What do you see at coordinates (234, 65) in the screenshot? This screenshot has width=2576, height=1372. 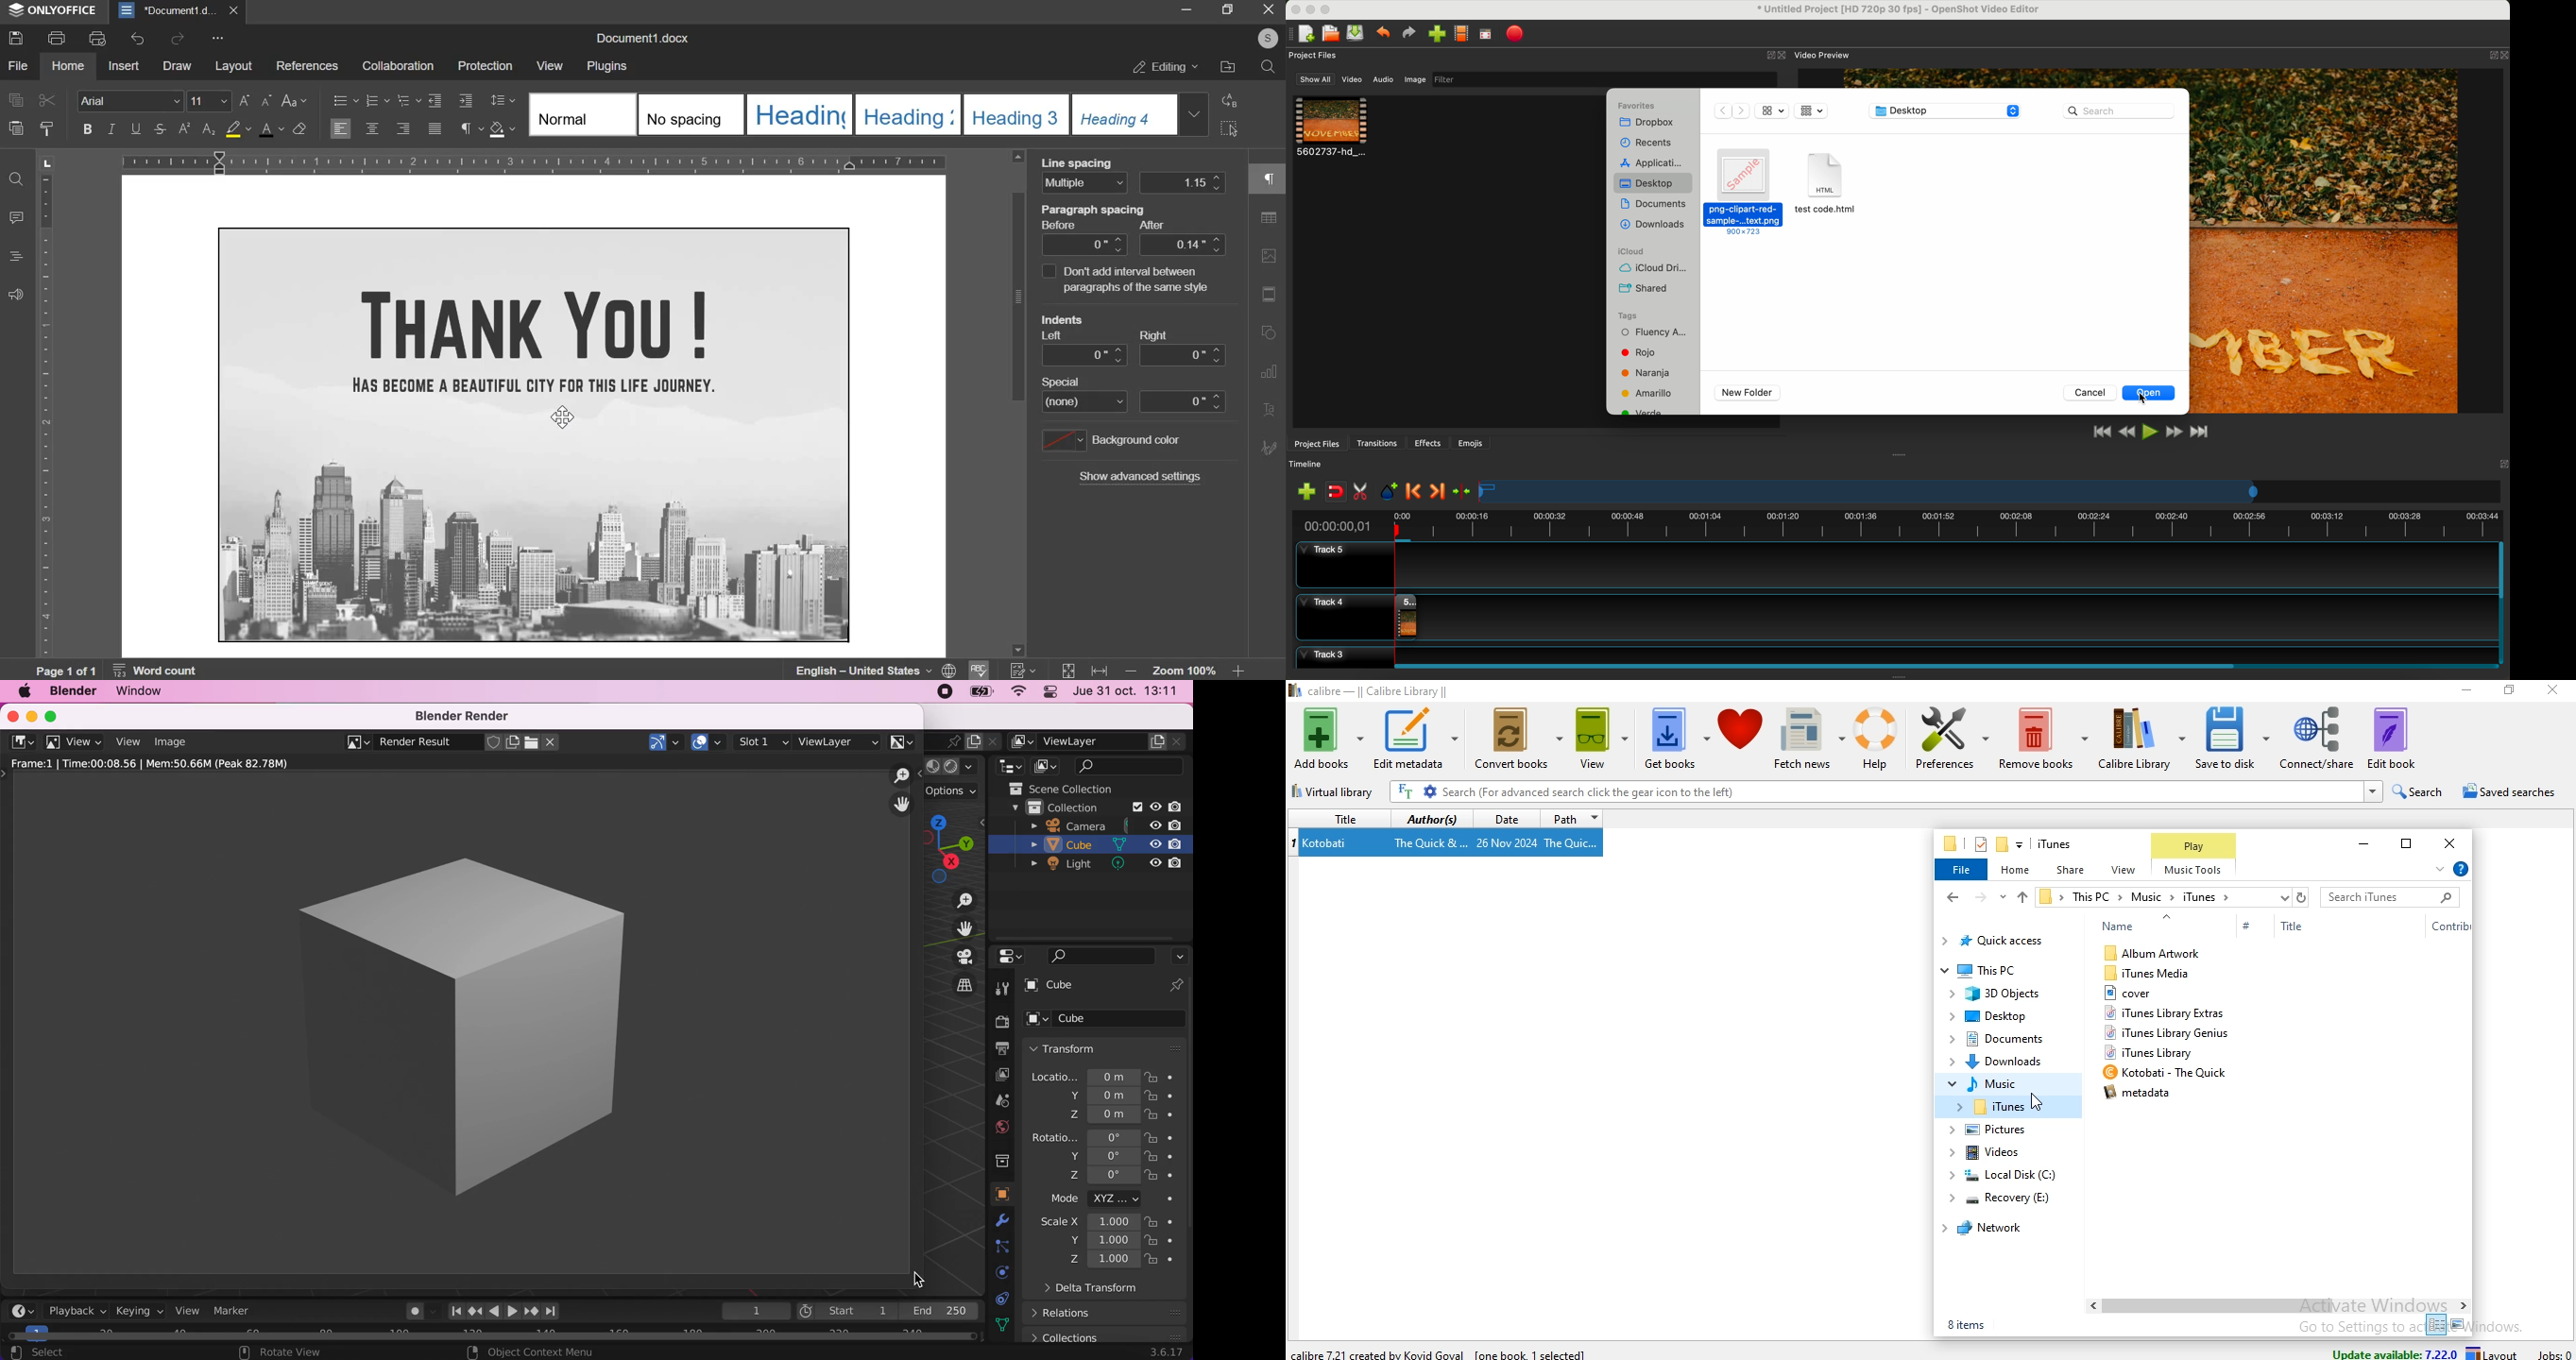 I see `layout` at bounding box center [234, 65].